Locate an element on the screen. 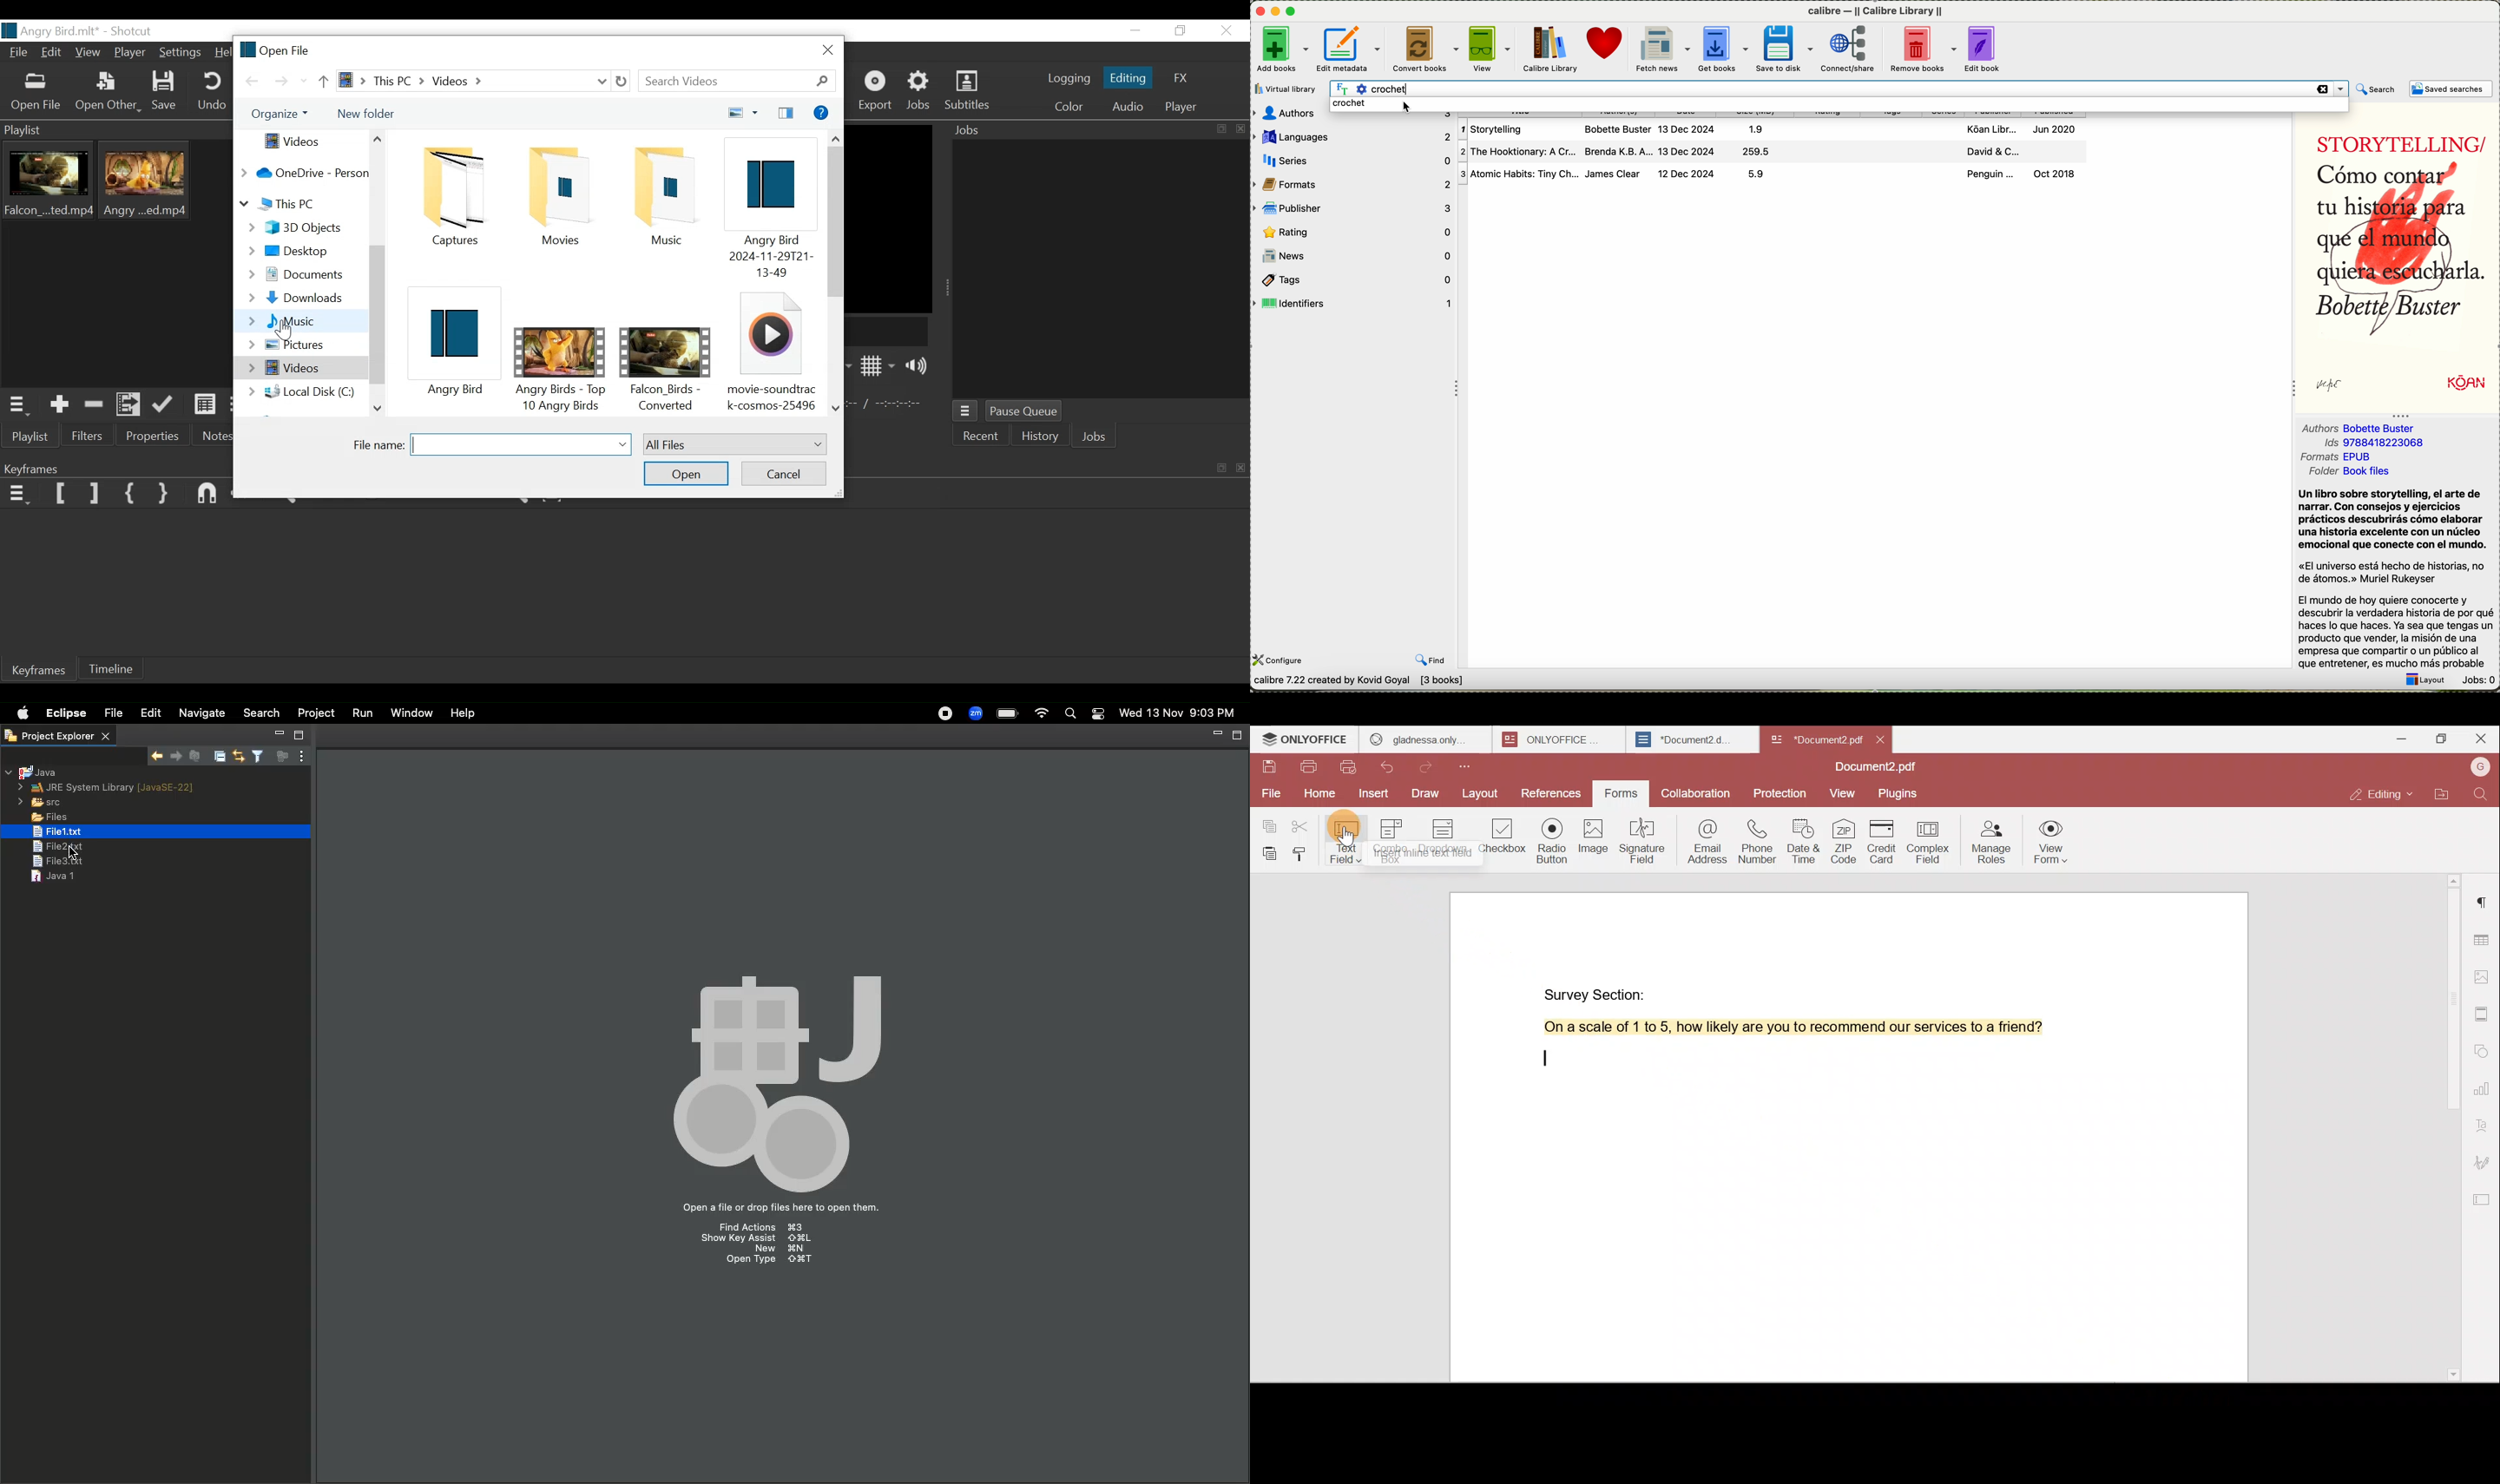 The image size is (2520, 1484). Update is located at coordinates (165, 407).